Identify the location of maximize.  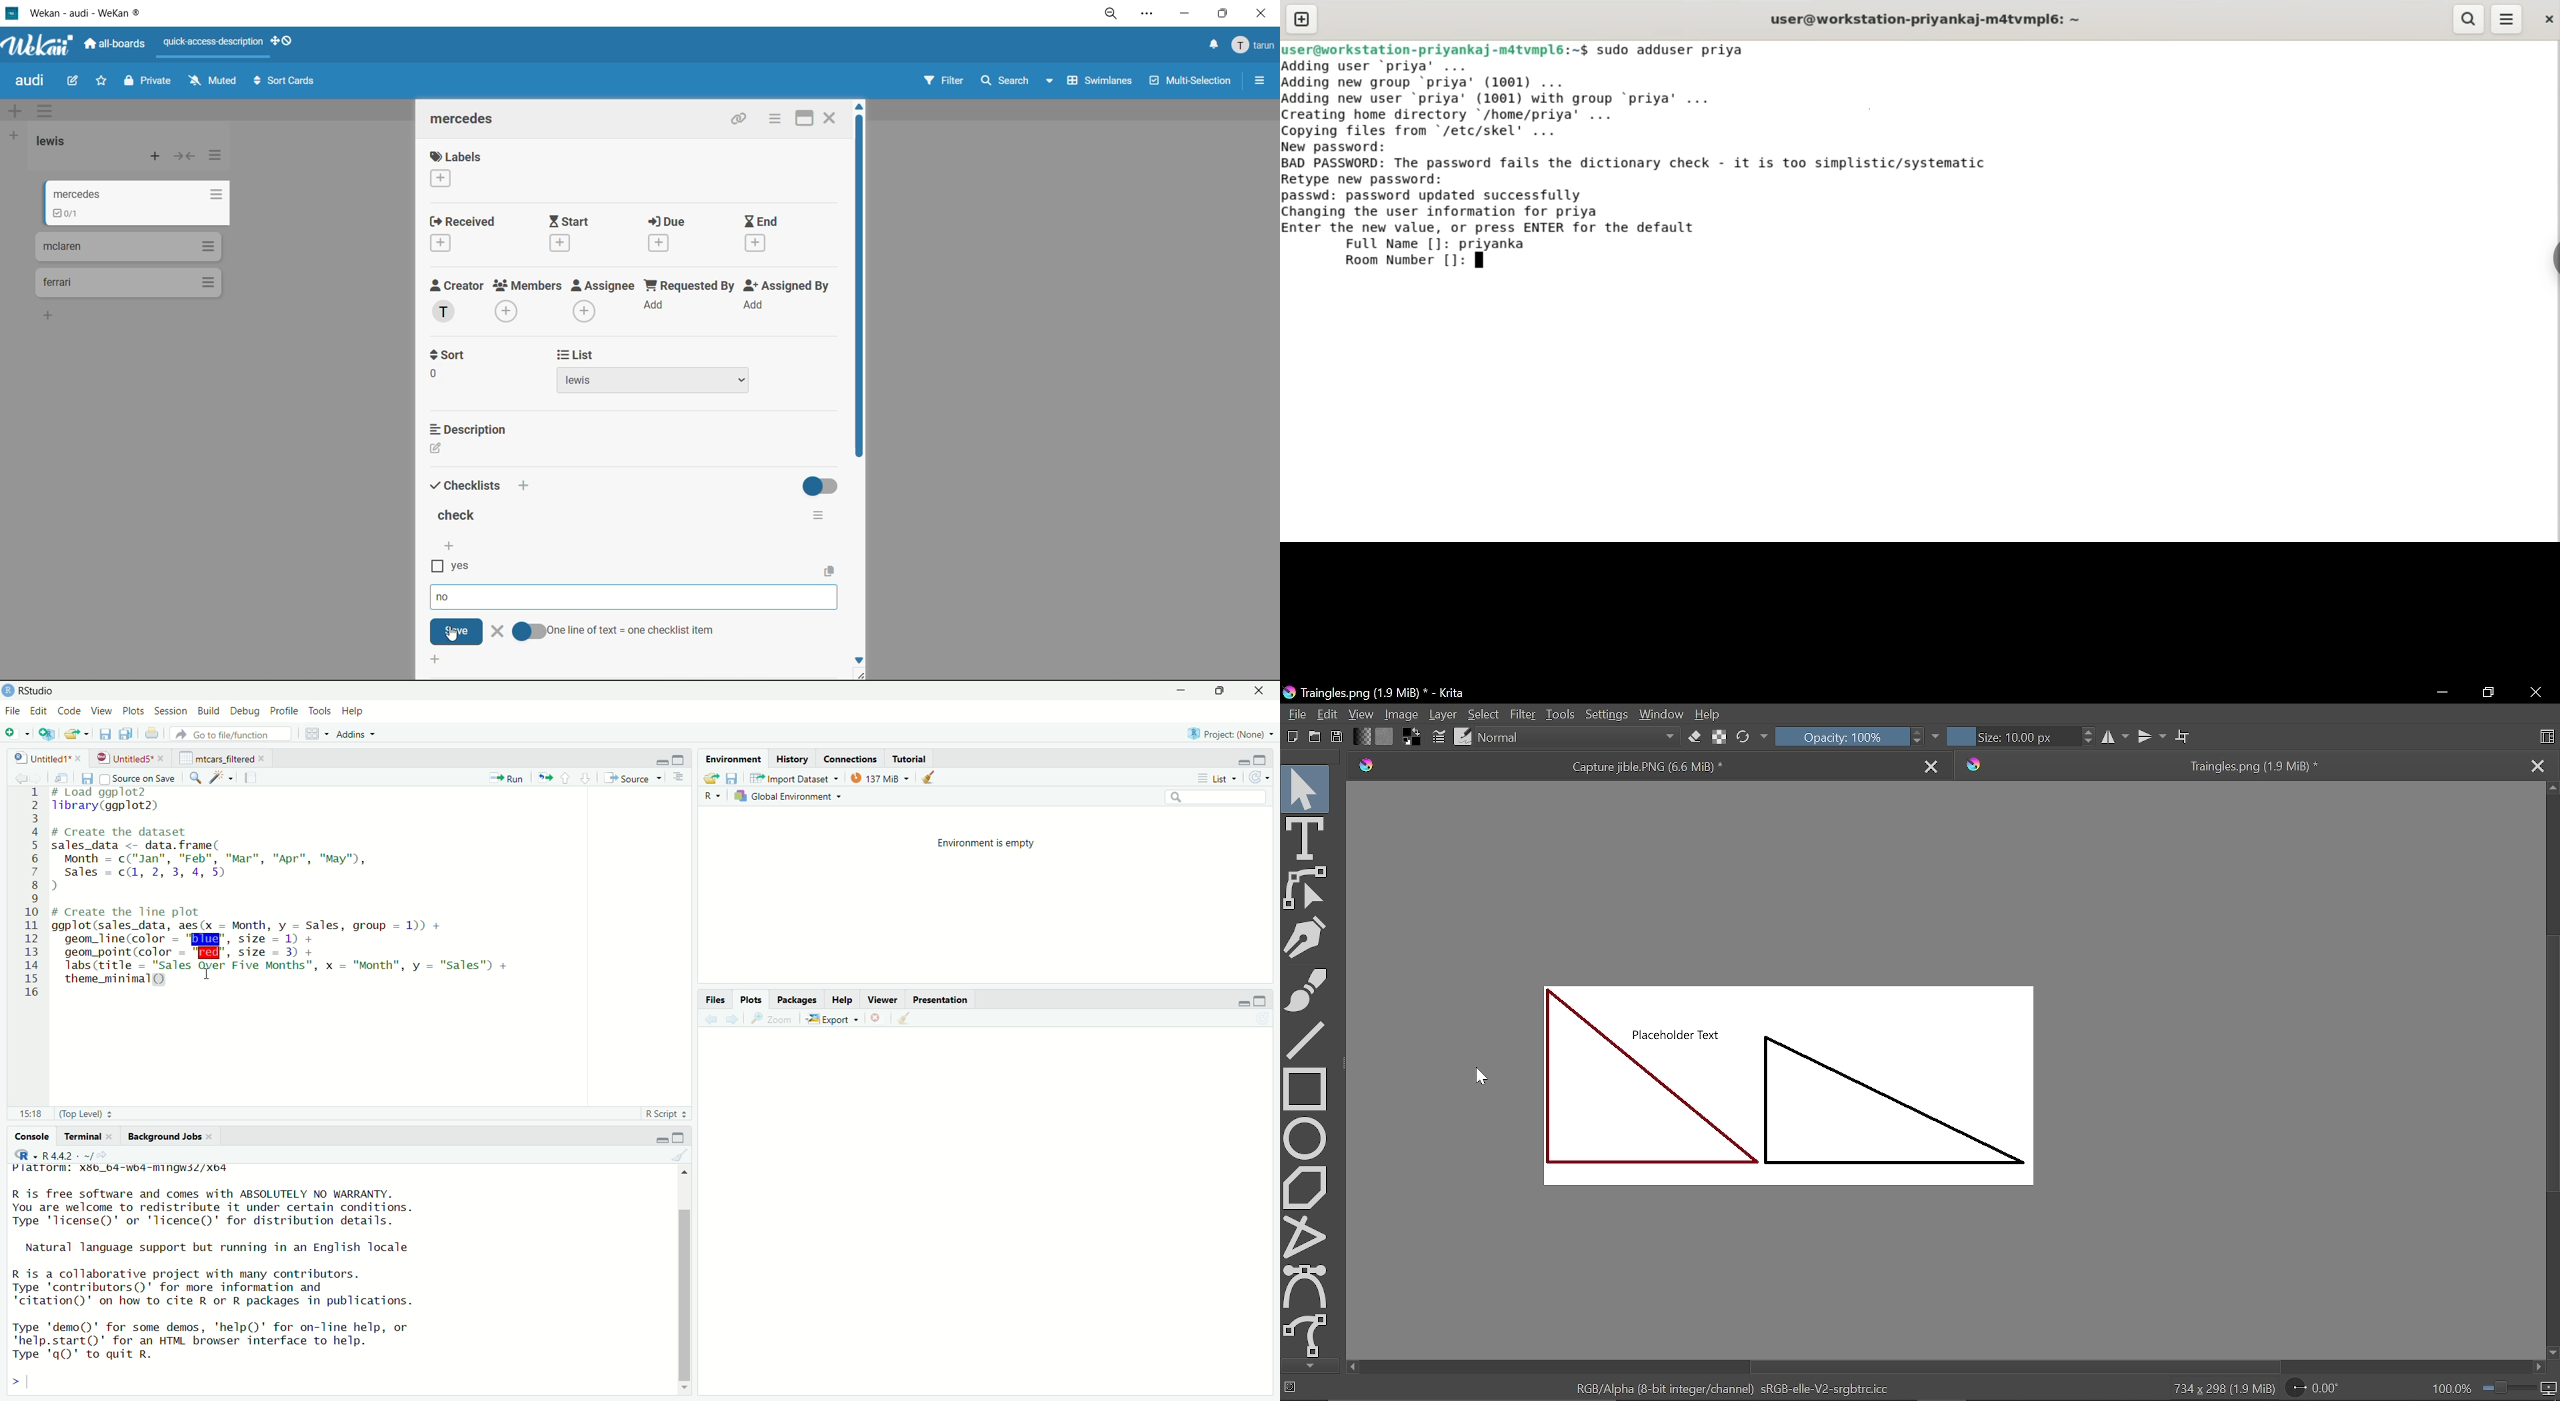
(798, 118).